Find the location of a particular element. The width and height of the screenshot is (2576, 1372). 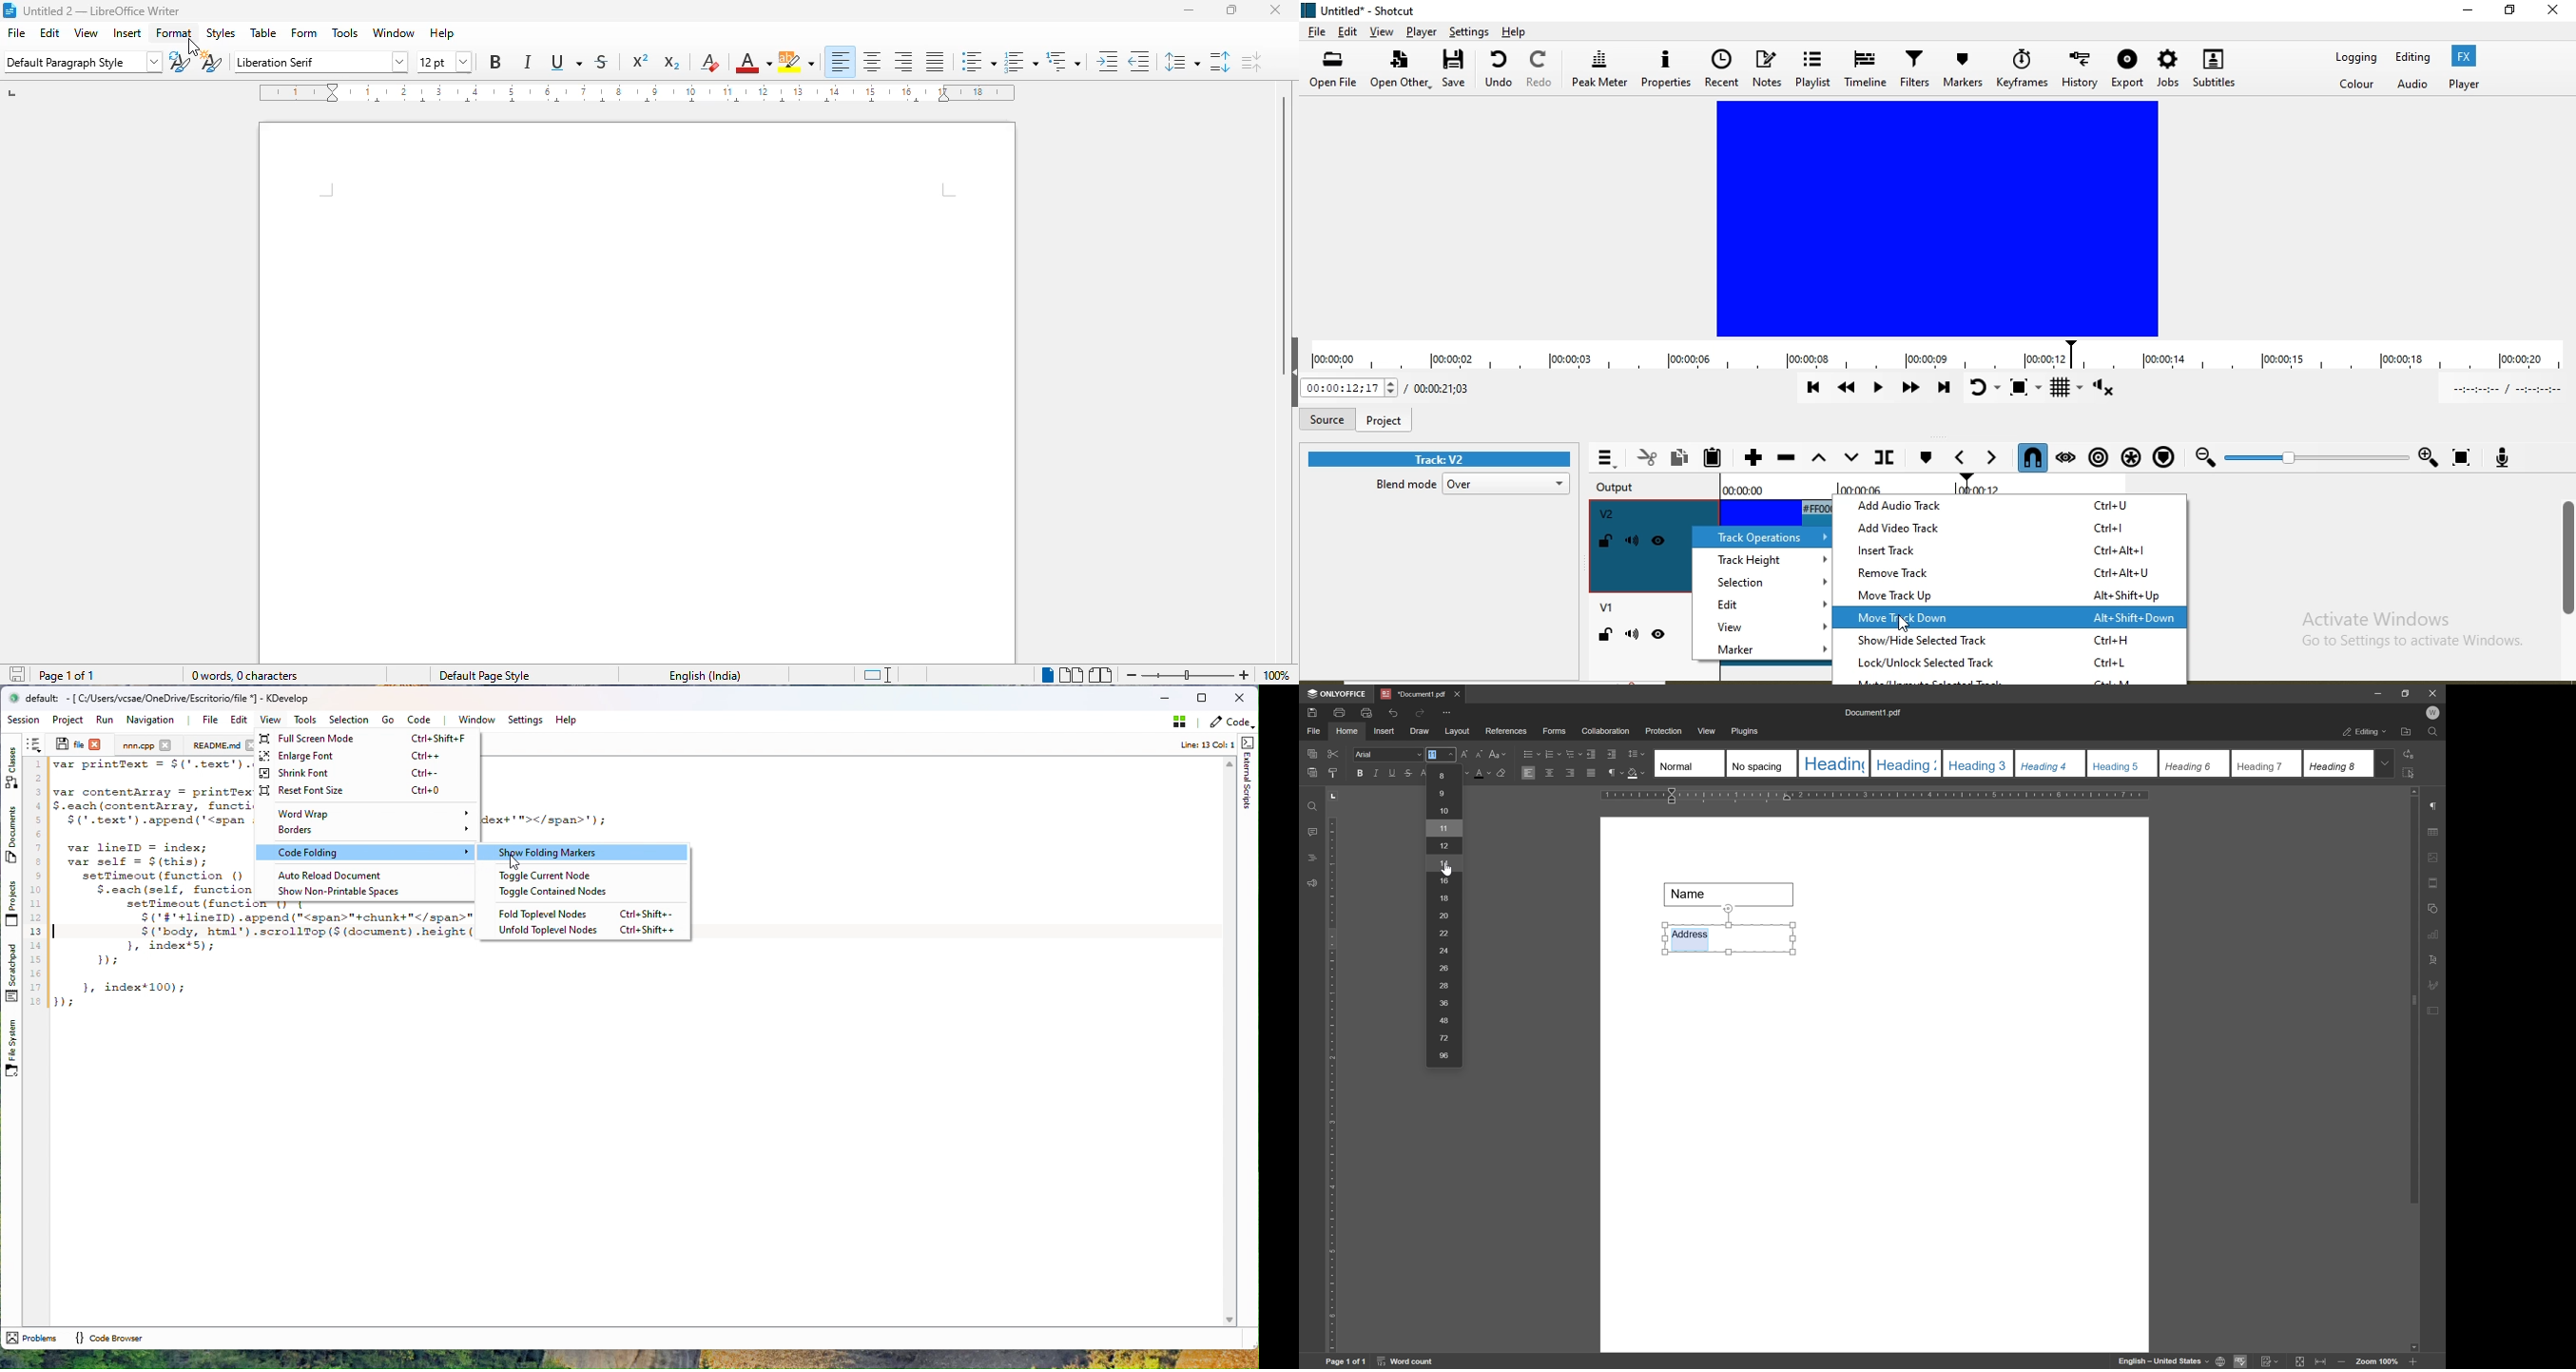

save is located at coordinates (1458, 71).